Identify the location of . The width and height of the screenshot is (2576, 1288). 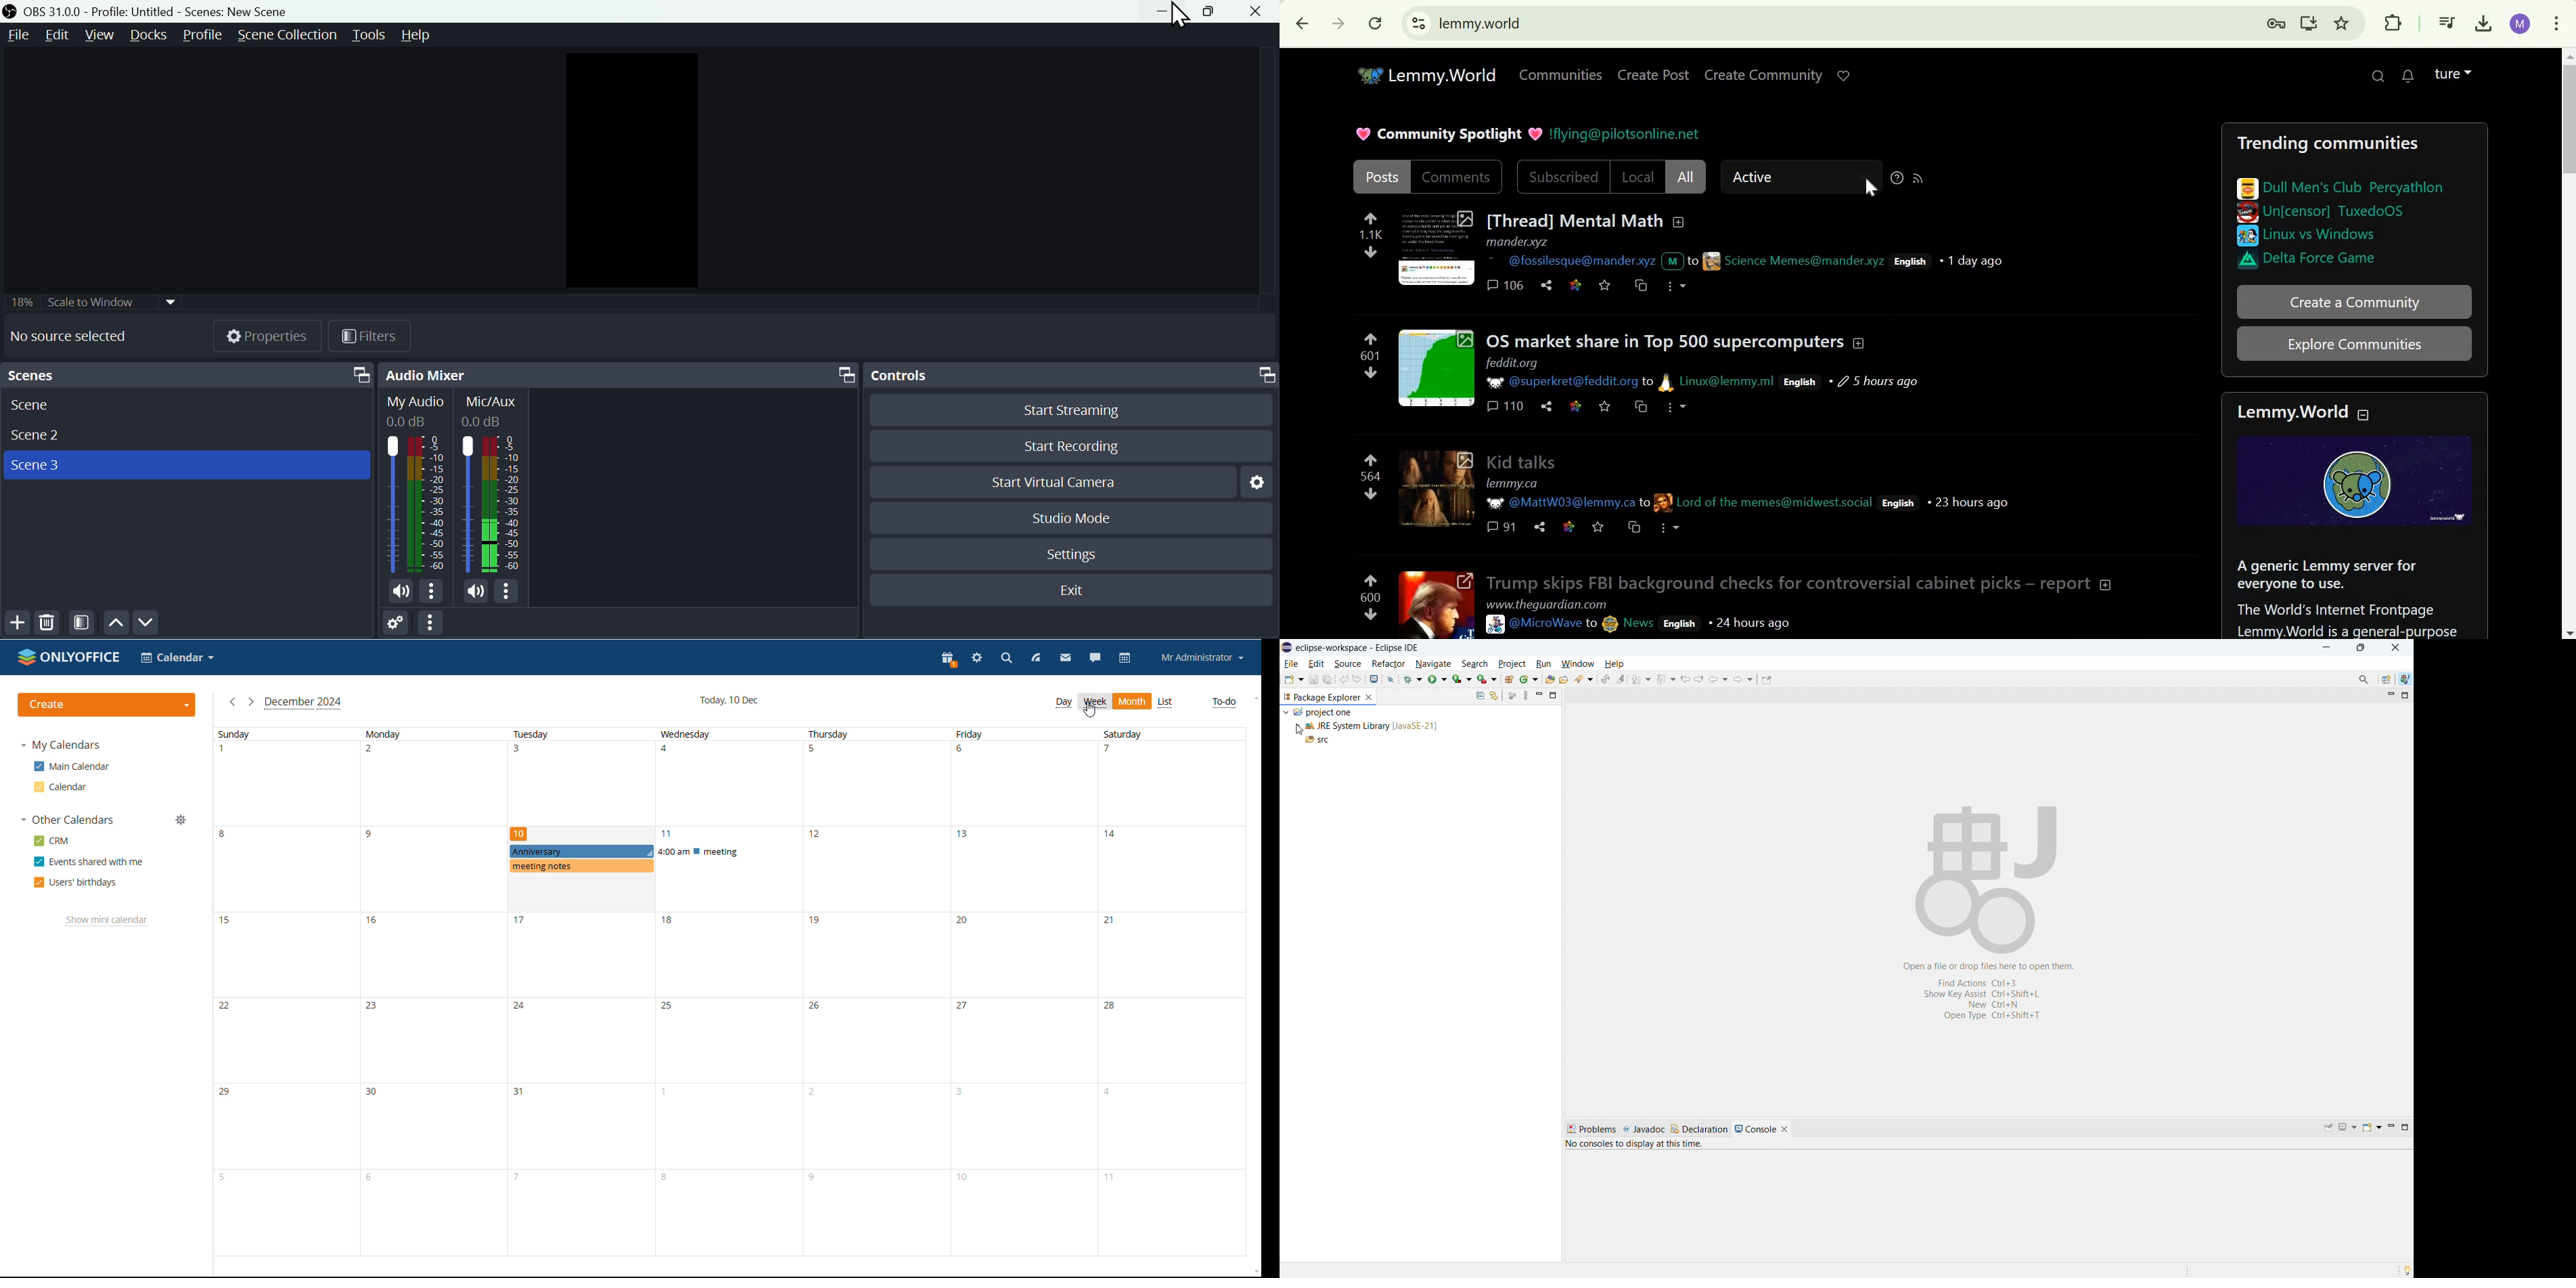
(1679, 223).